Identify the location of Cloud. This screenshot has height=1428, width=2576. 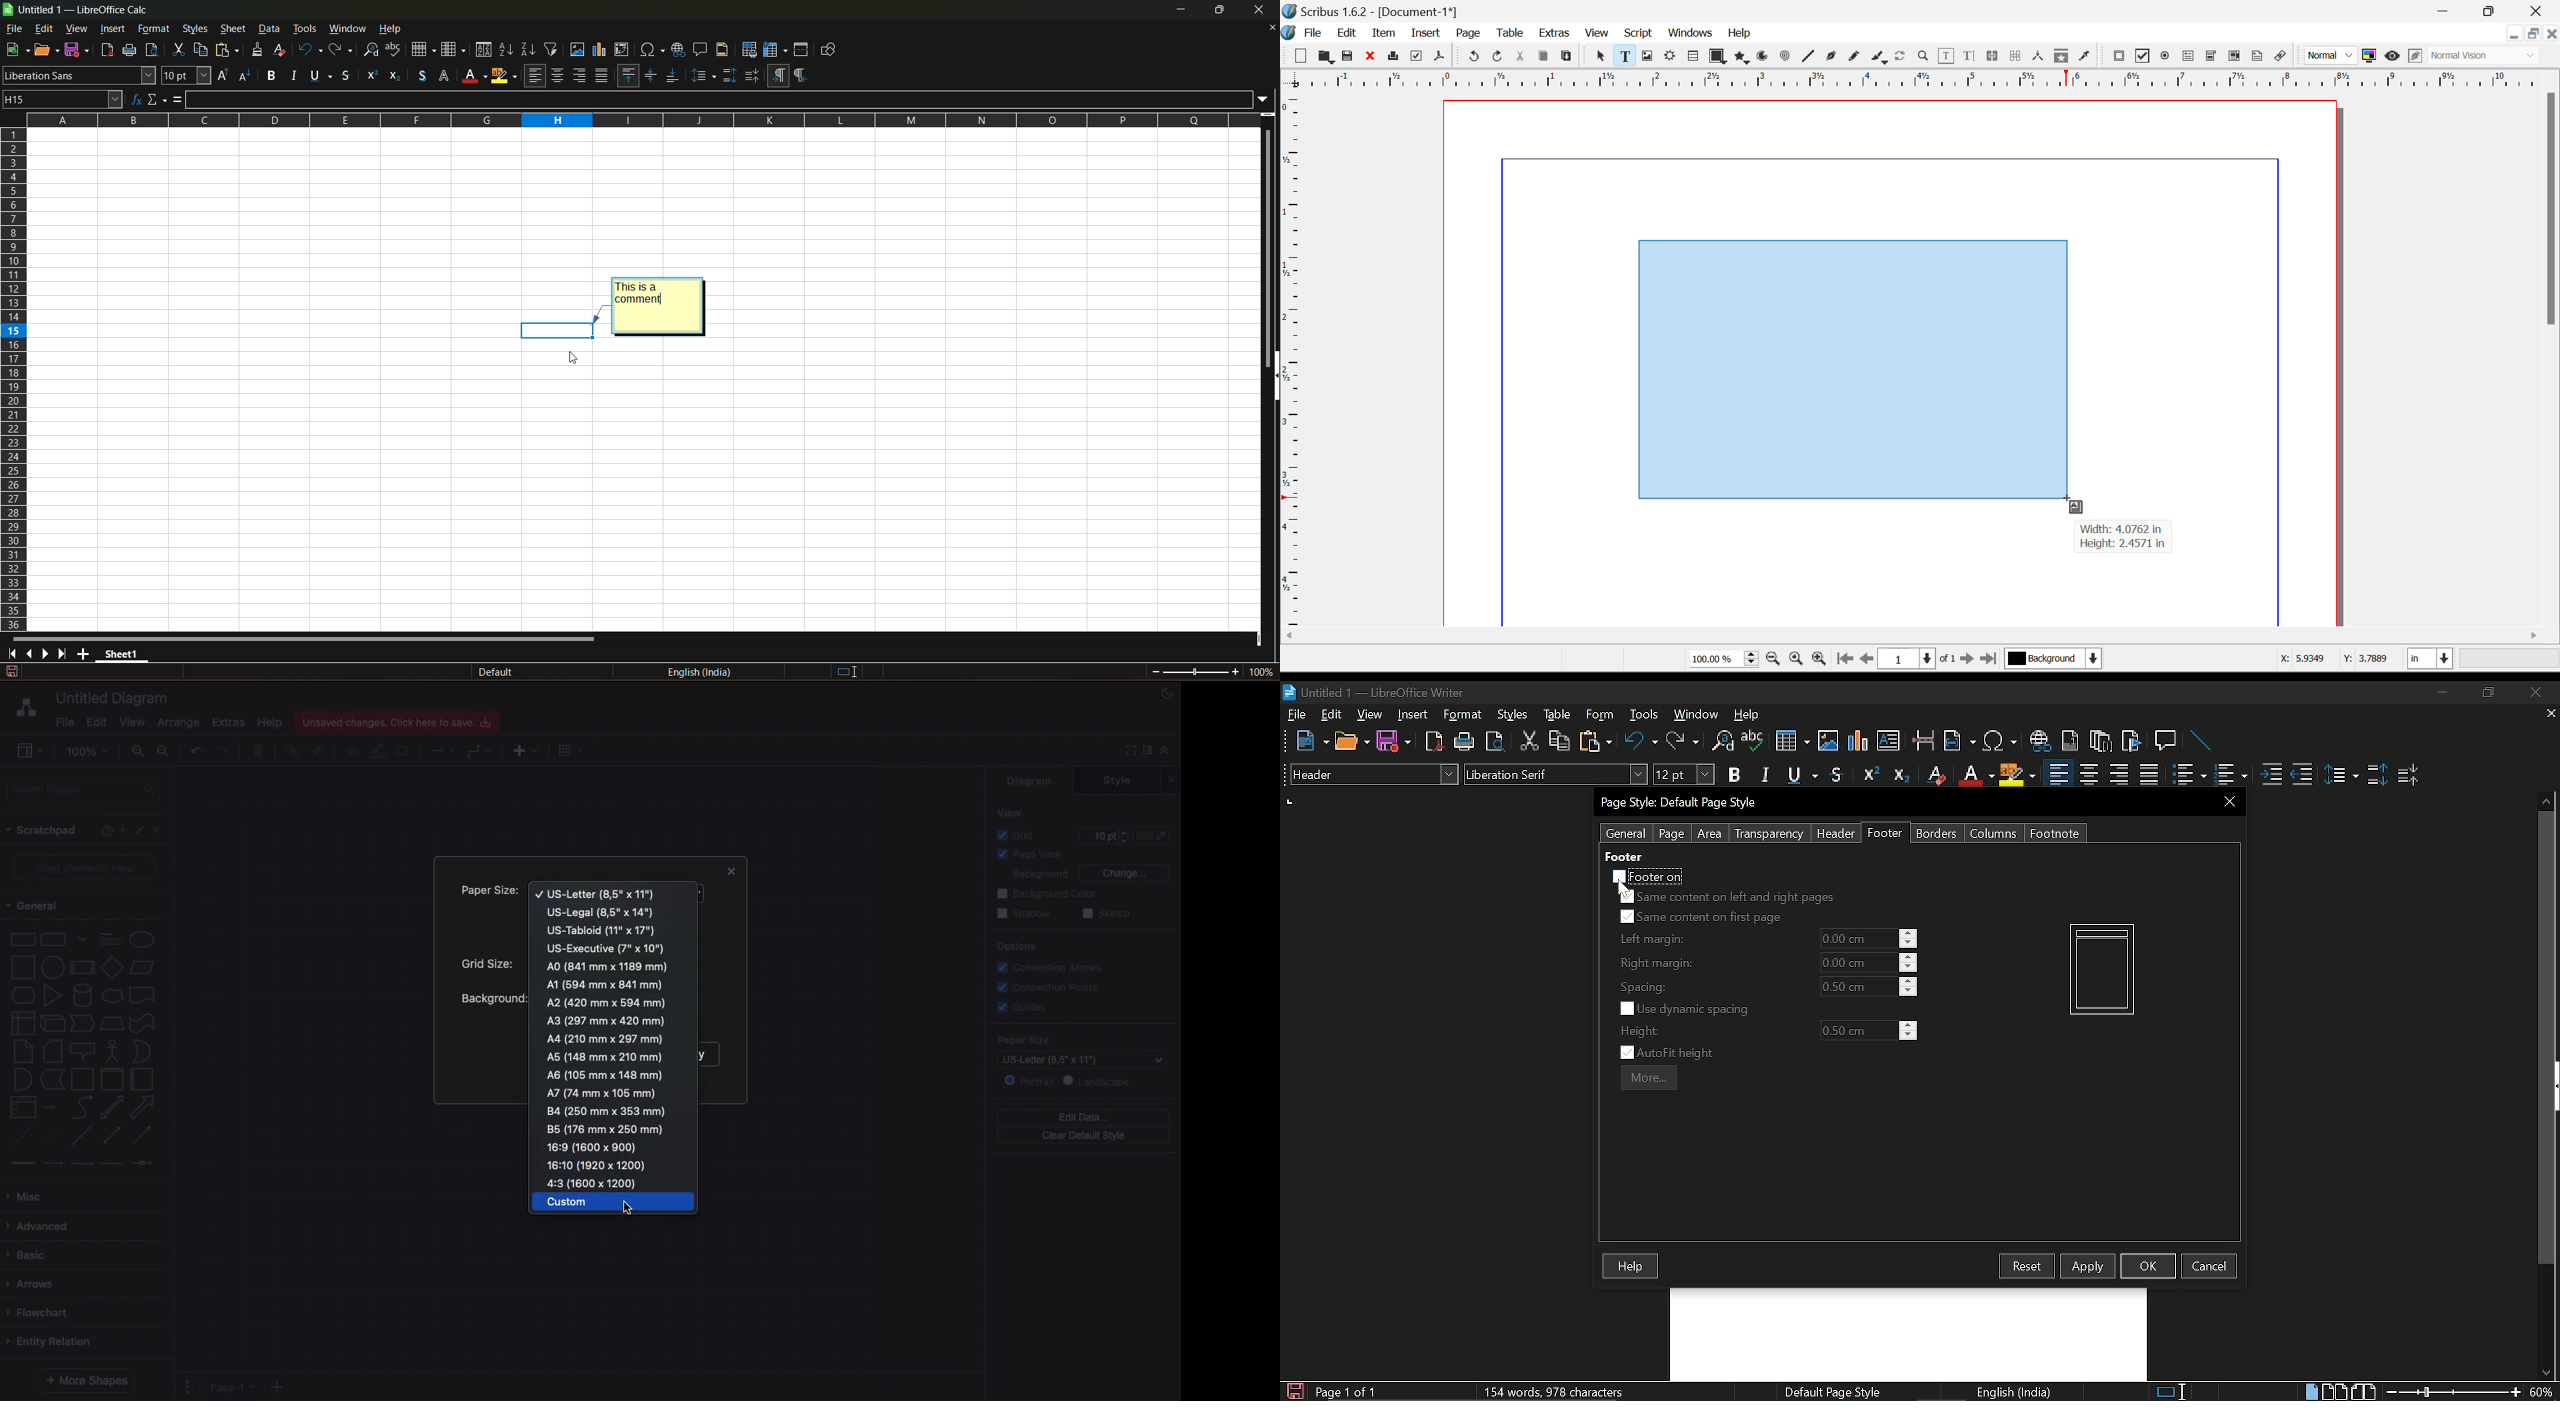
(111, 996).